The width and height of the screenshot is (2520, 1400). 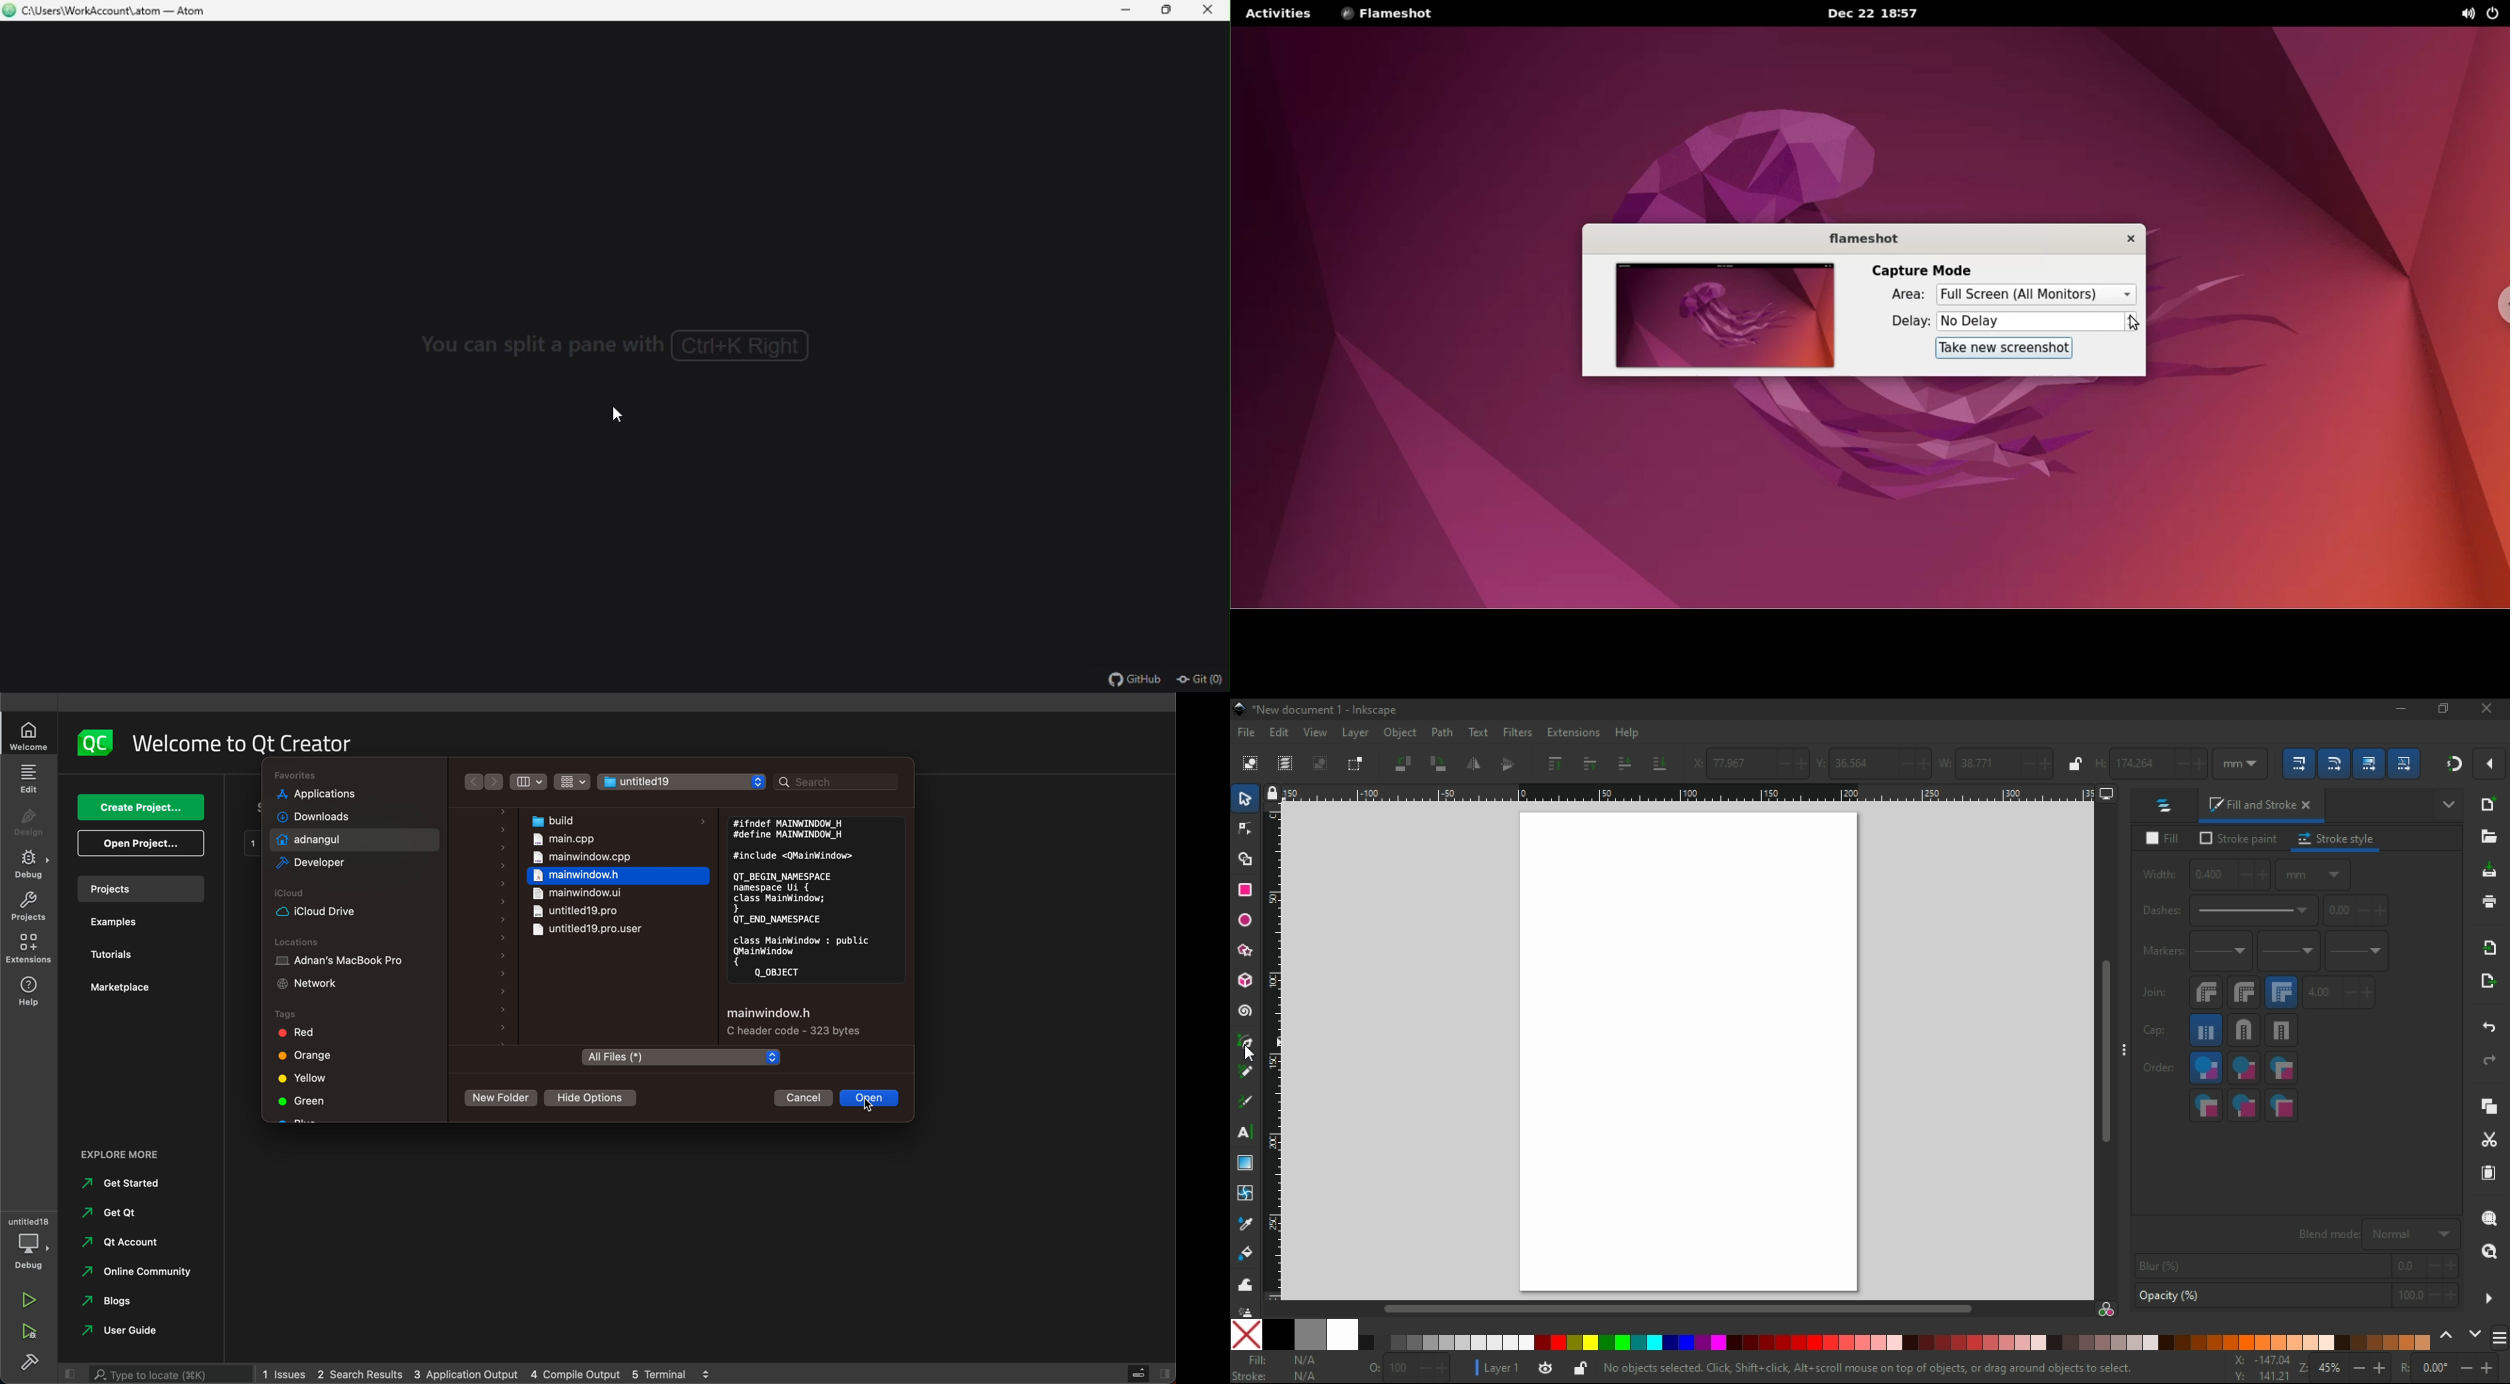 I want to click on horizontal ruler, so click(x=1691, y=794).